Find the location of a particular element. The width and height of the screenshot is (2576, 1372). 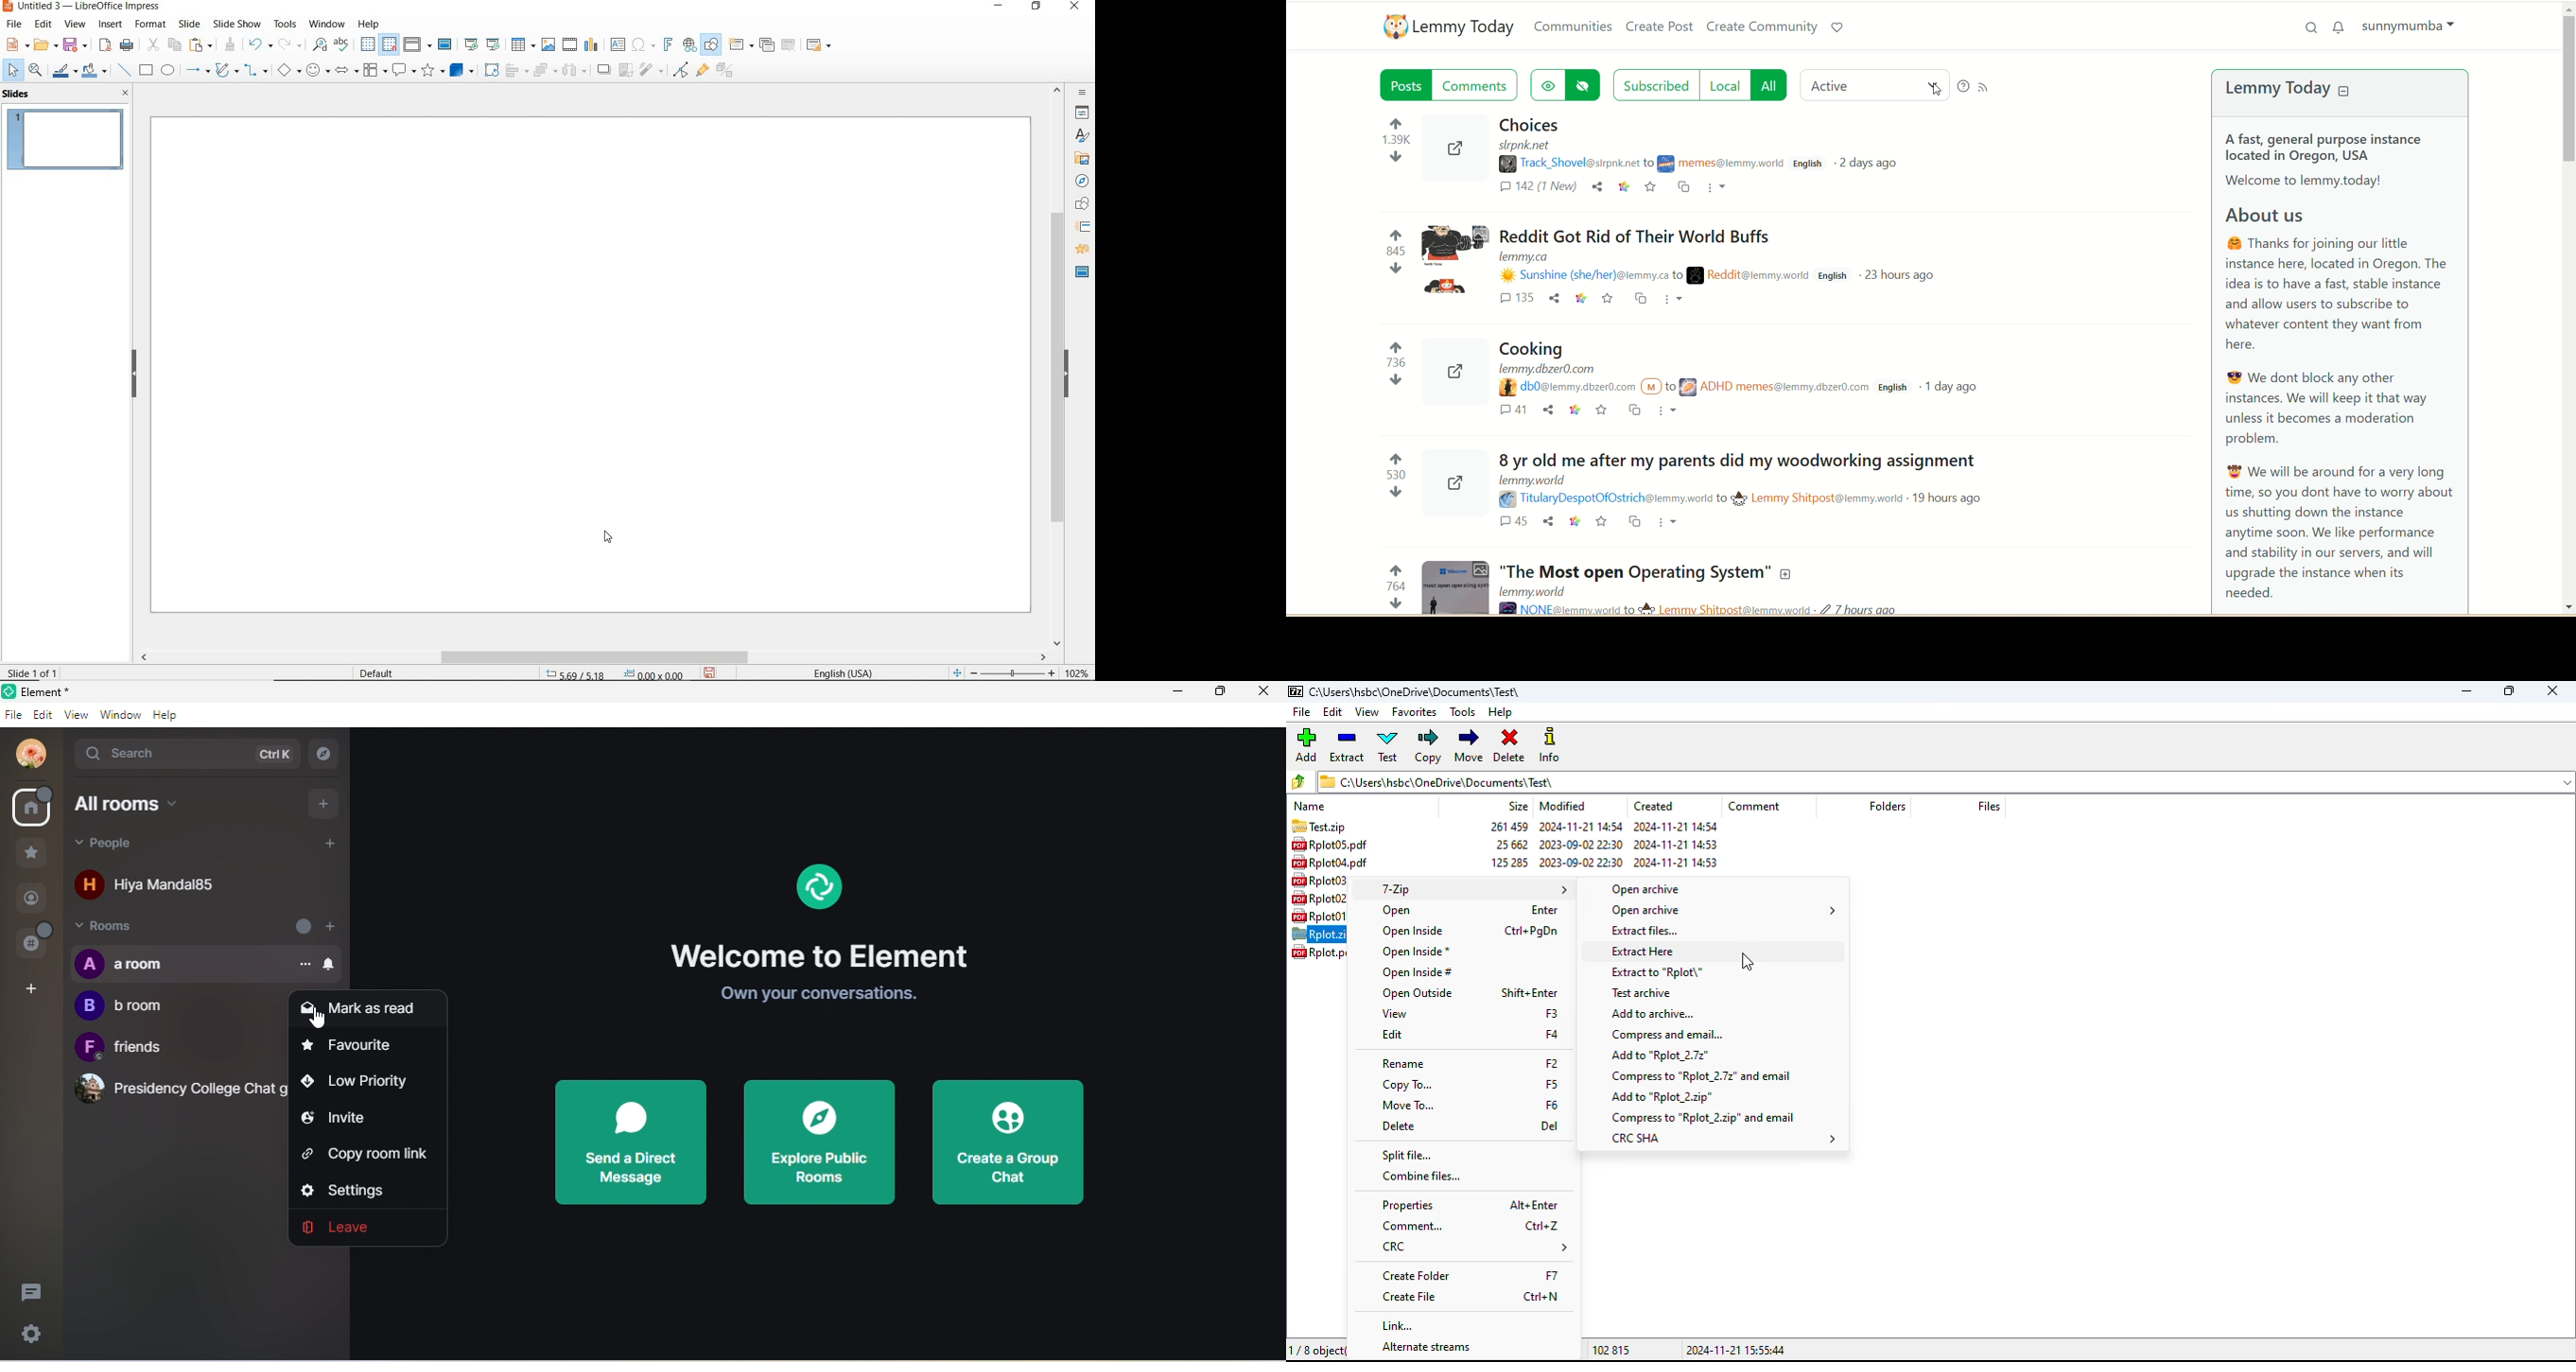

shortcut for move to is located at coordinates (1553, 1106).